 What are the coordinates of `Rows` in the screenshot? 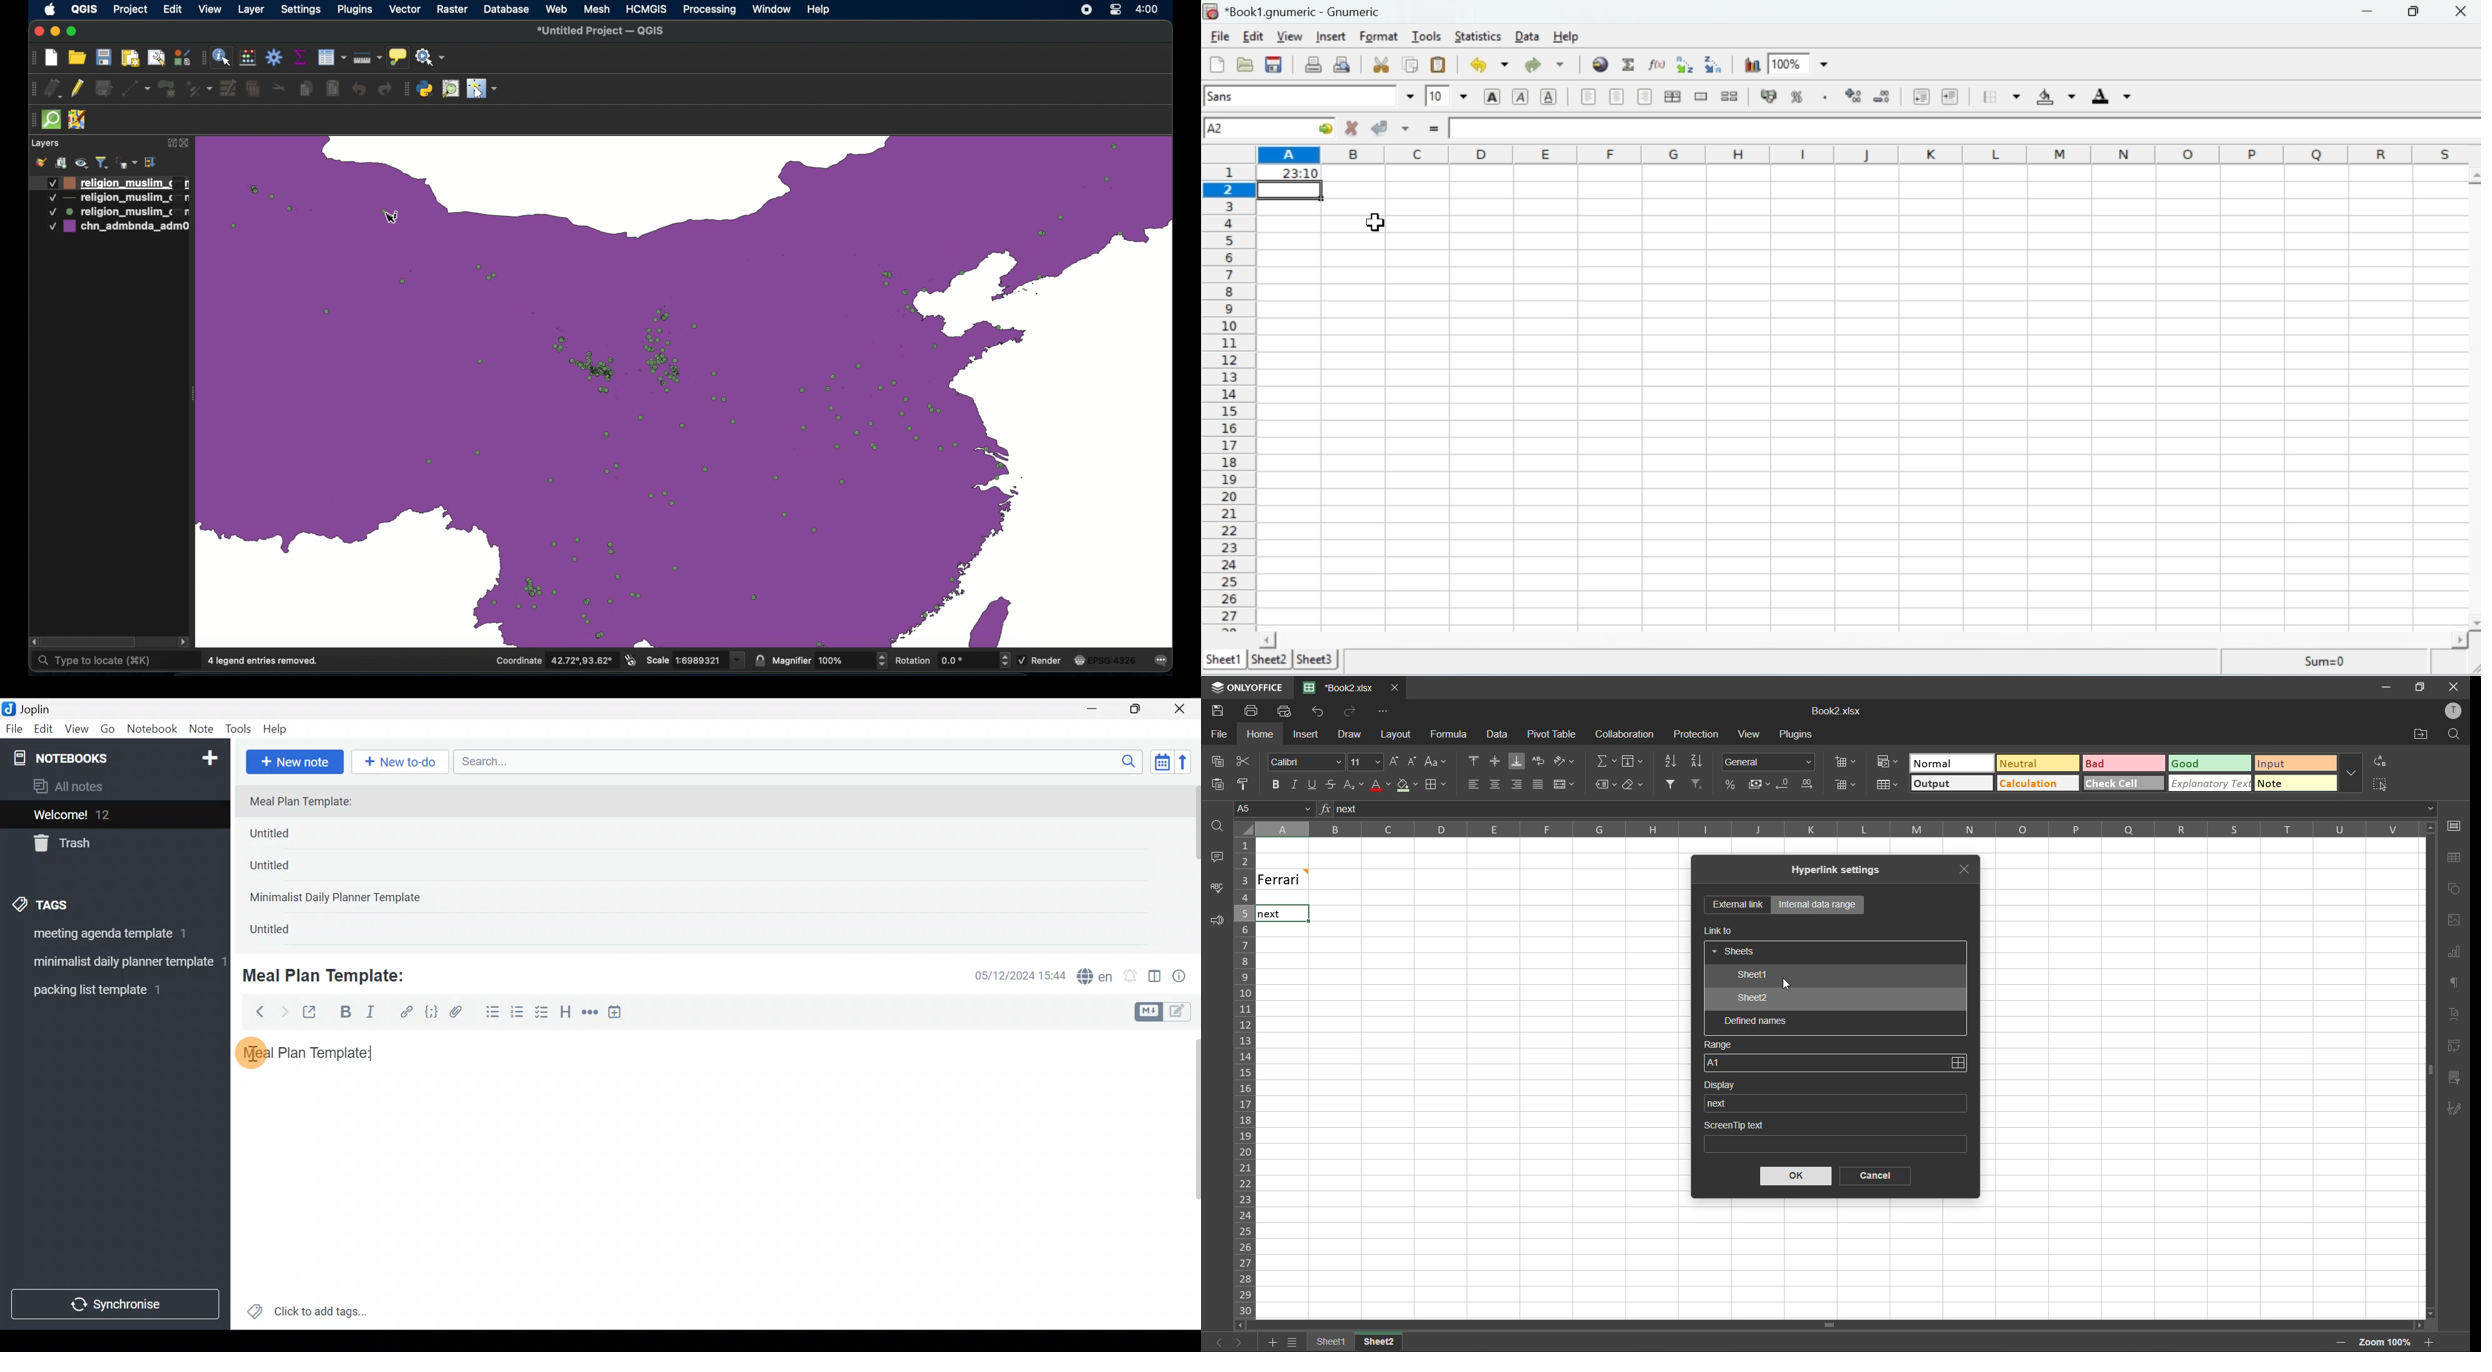 It's located at (1228, 393).